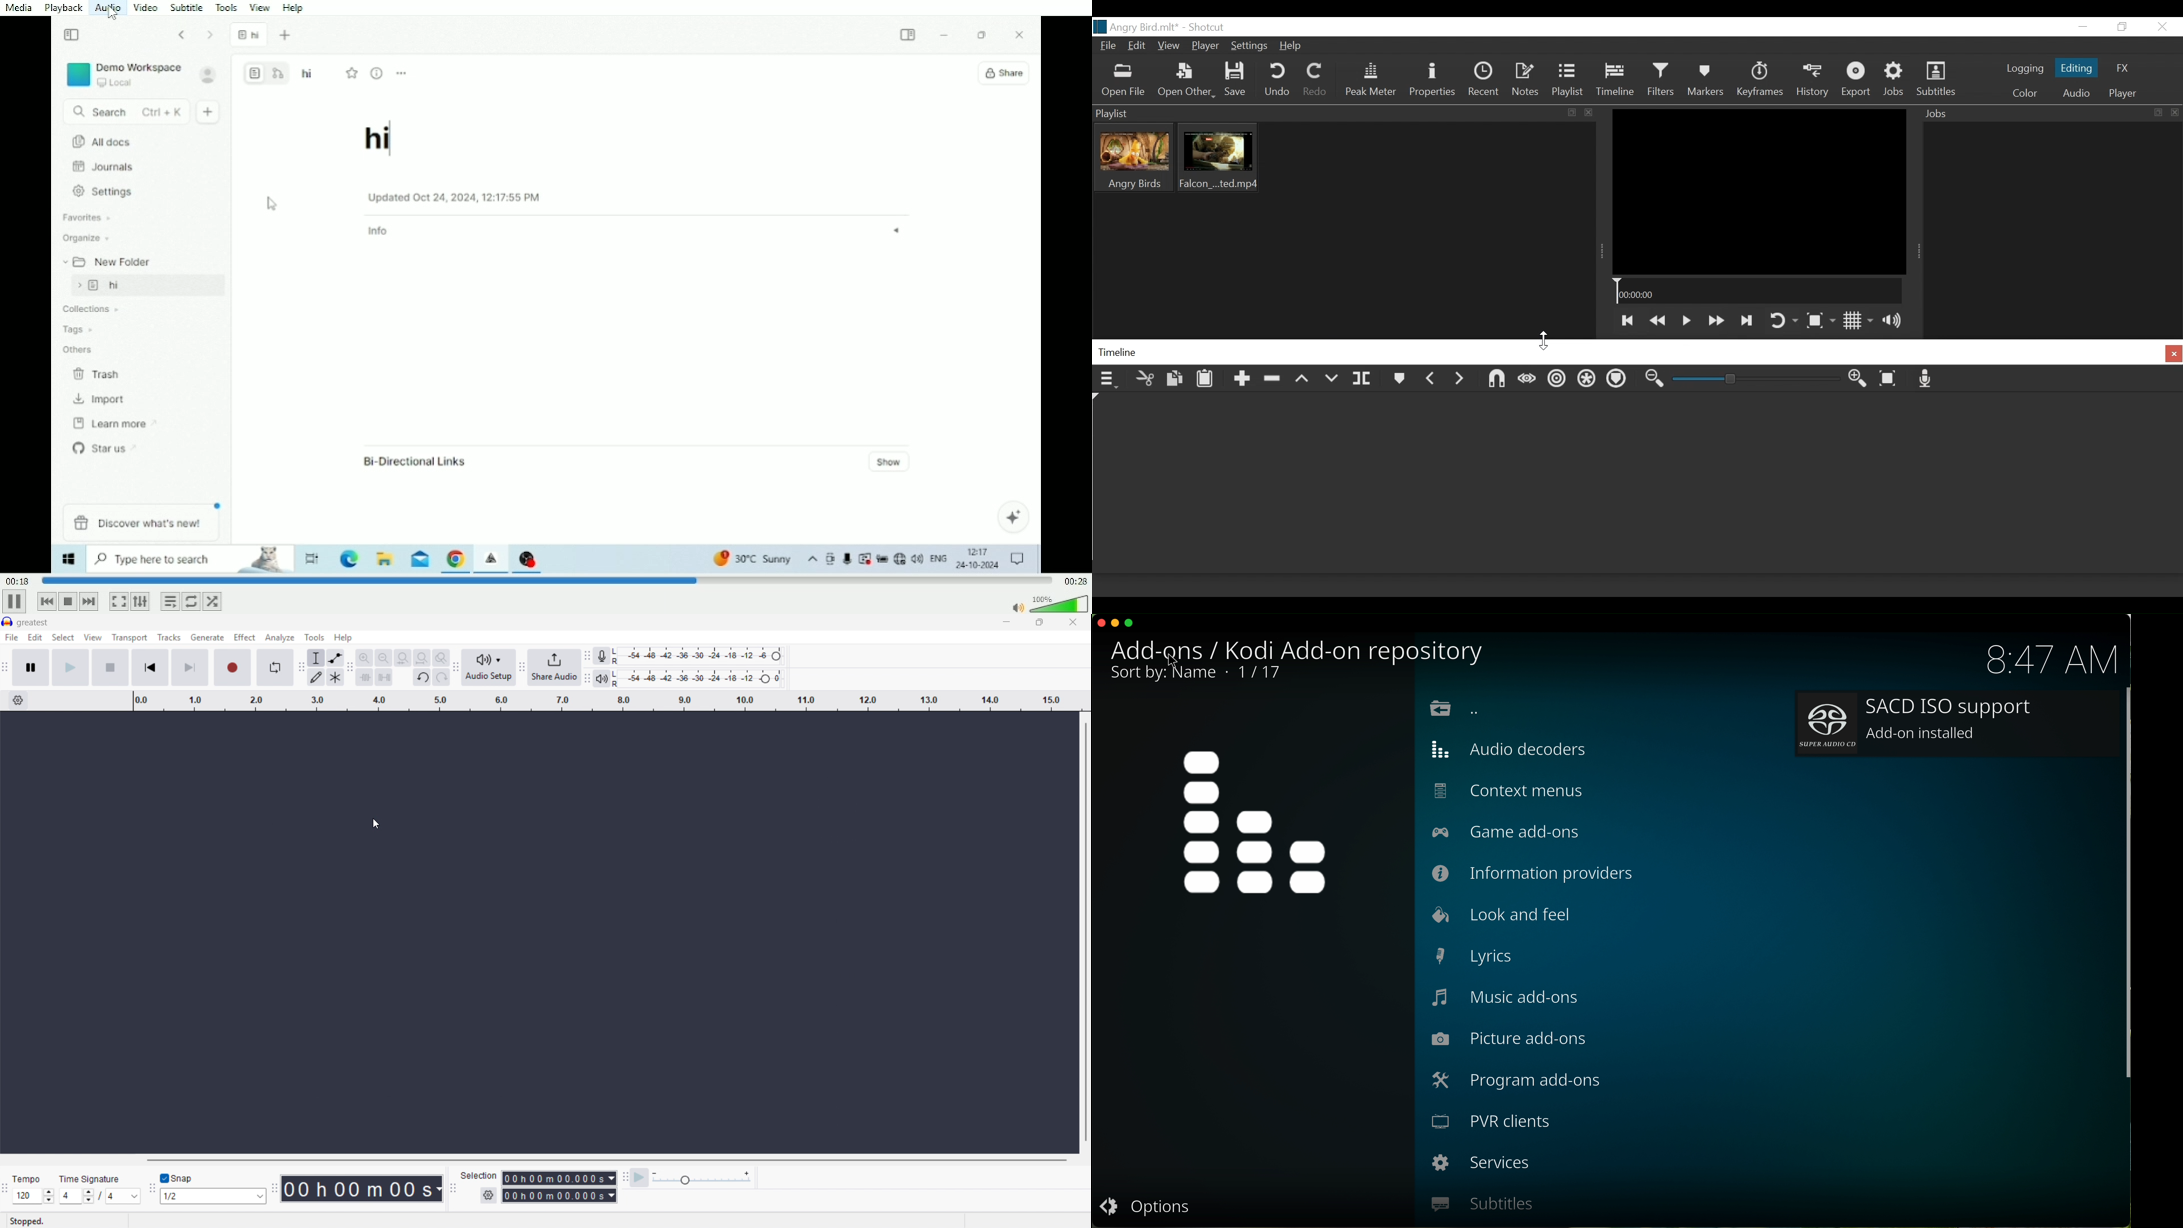  What do you see at coordinates (151, 667) in the screenshot?
I see `Go to start` at bounding box center [151, 667].